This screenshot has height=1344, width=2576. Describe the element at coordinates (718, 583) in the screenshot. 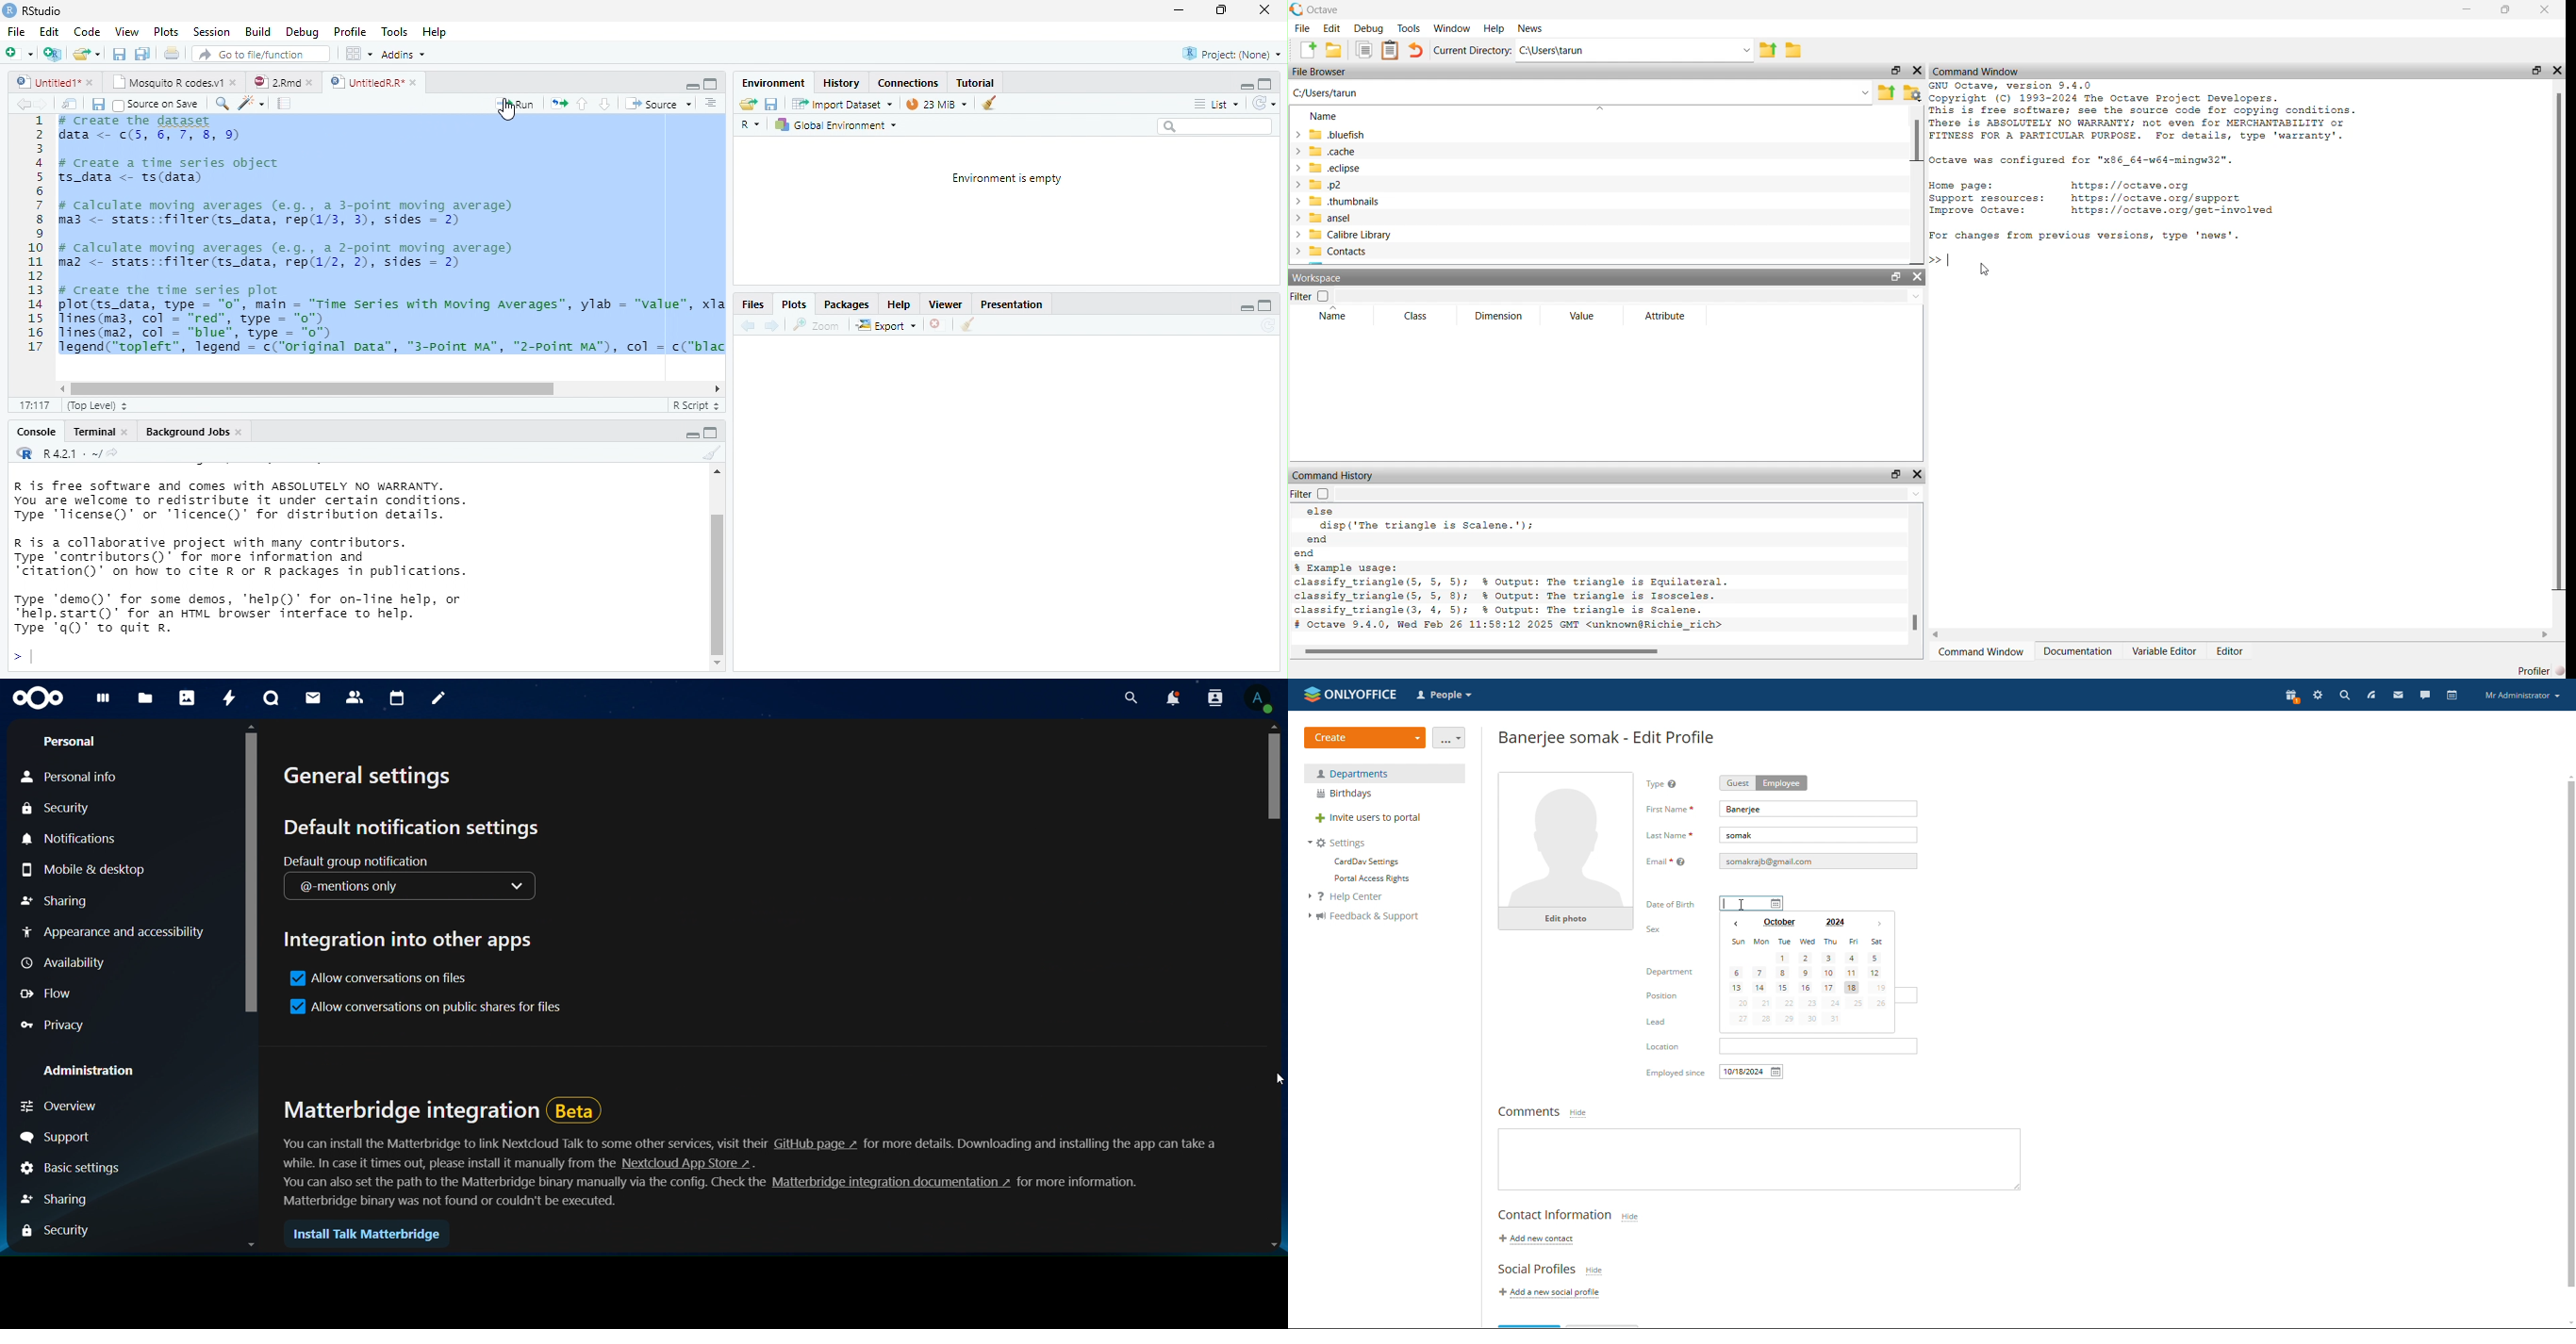

I see `vertical scrollbar` at that location.